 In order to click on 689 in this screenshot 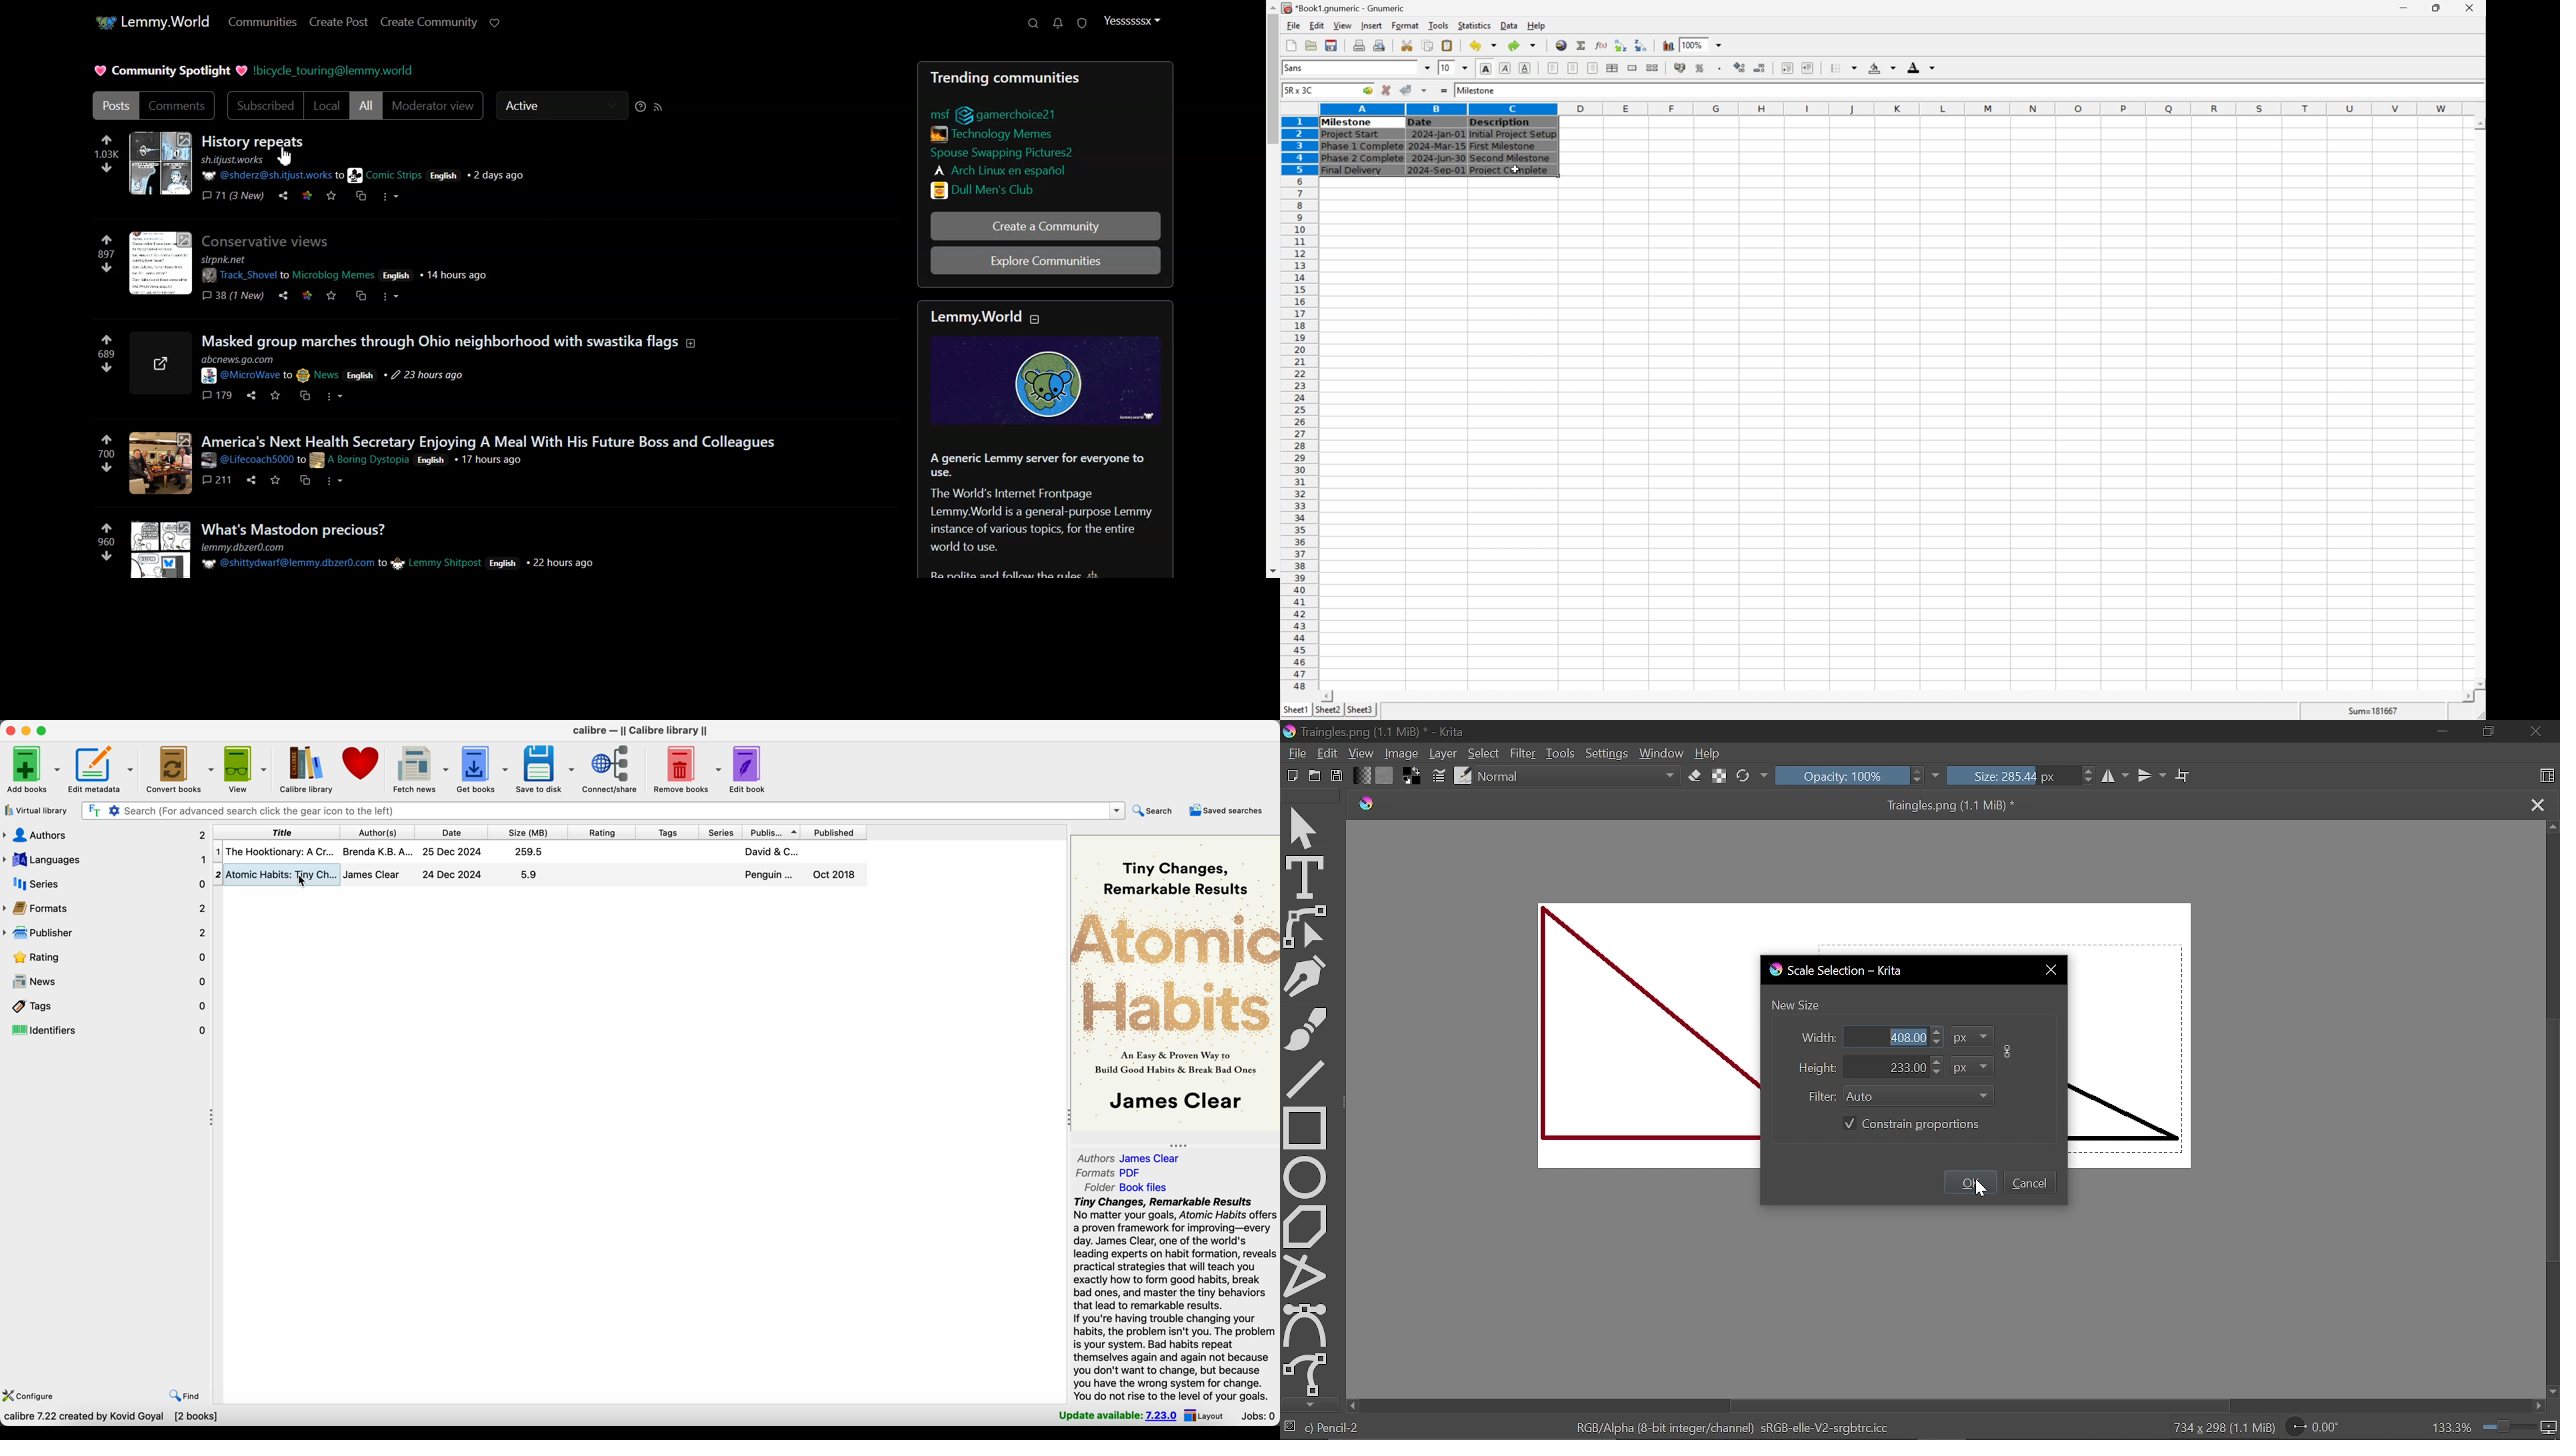, I will do `click(108, 357)`.